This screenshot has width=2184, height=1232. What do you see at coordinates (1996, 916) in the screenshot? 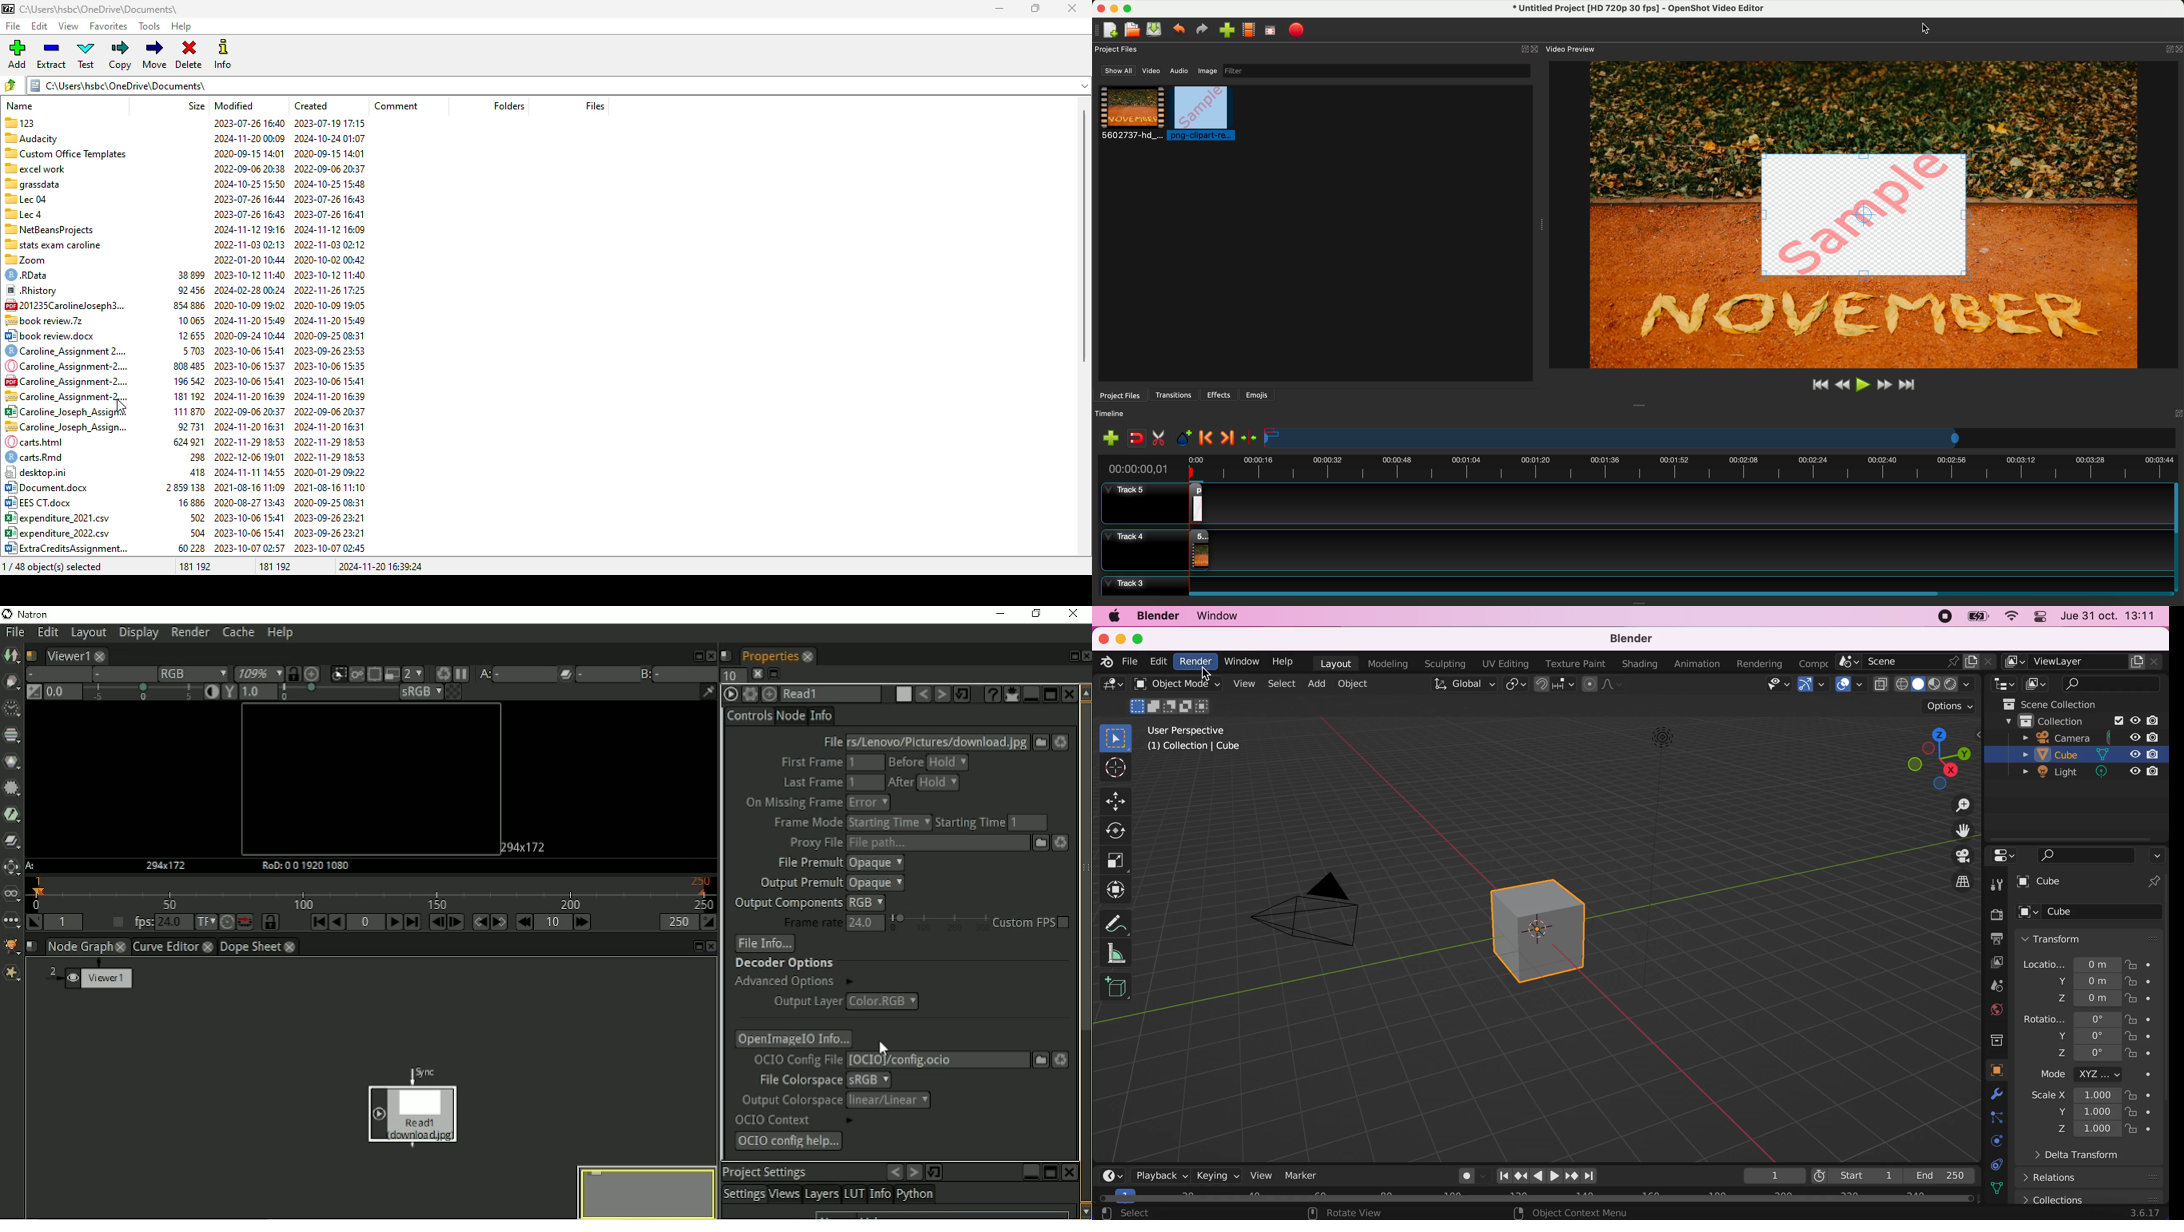
I see `render` at bounding box center [1996, 916].